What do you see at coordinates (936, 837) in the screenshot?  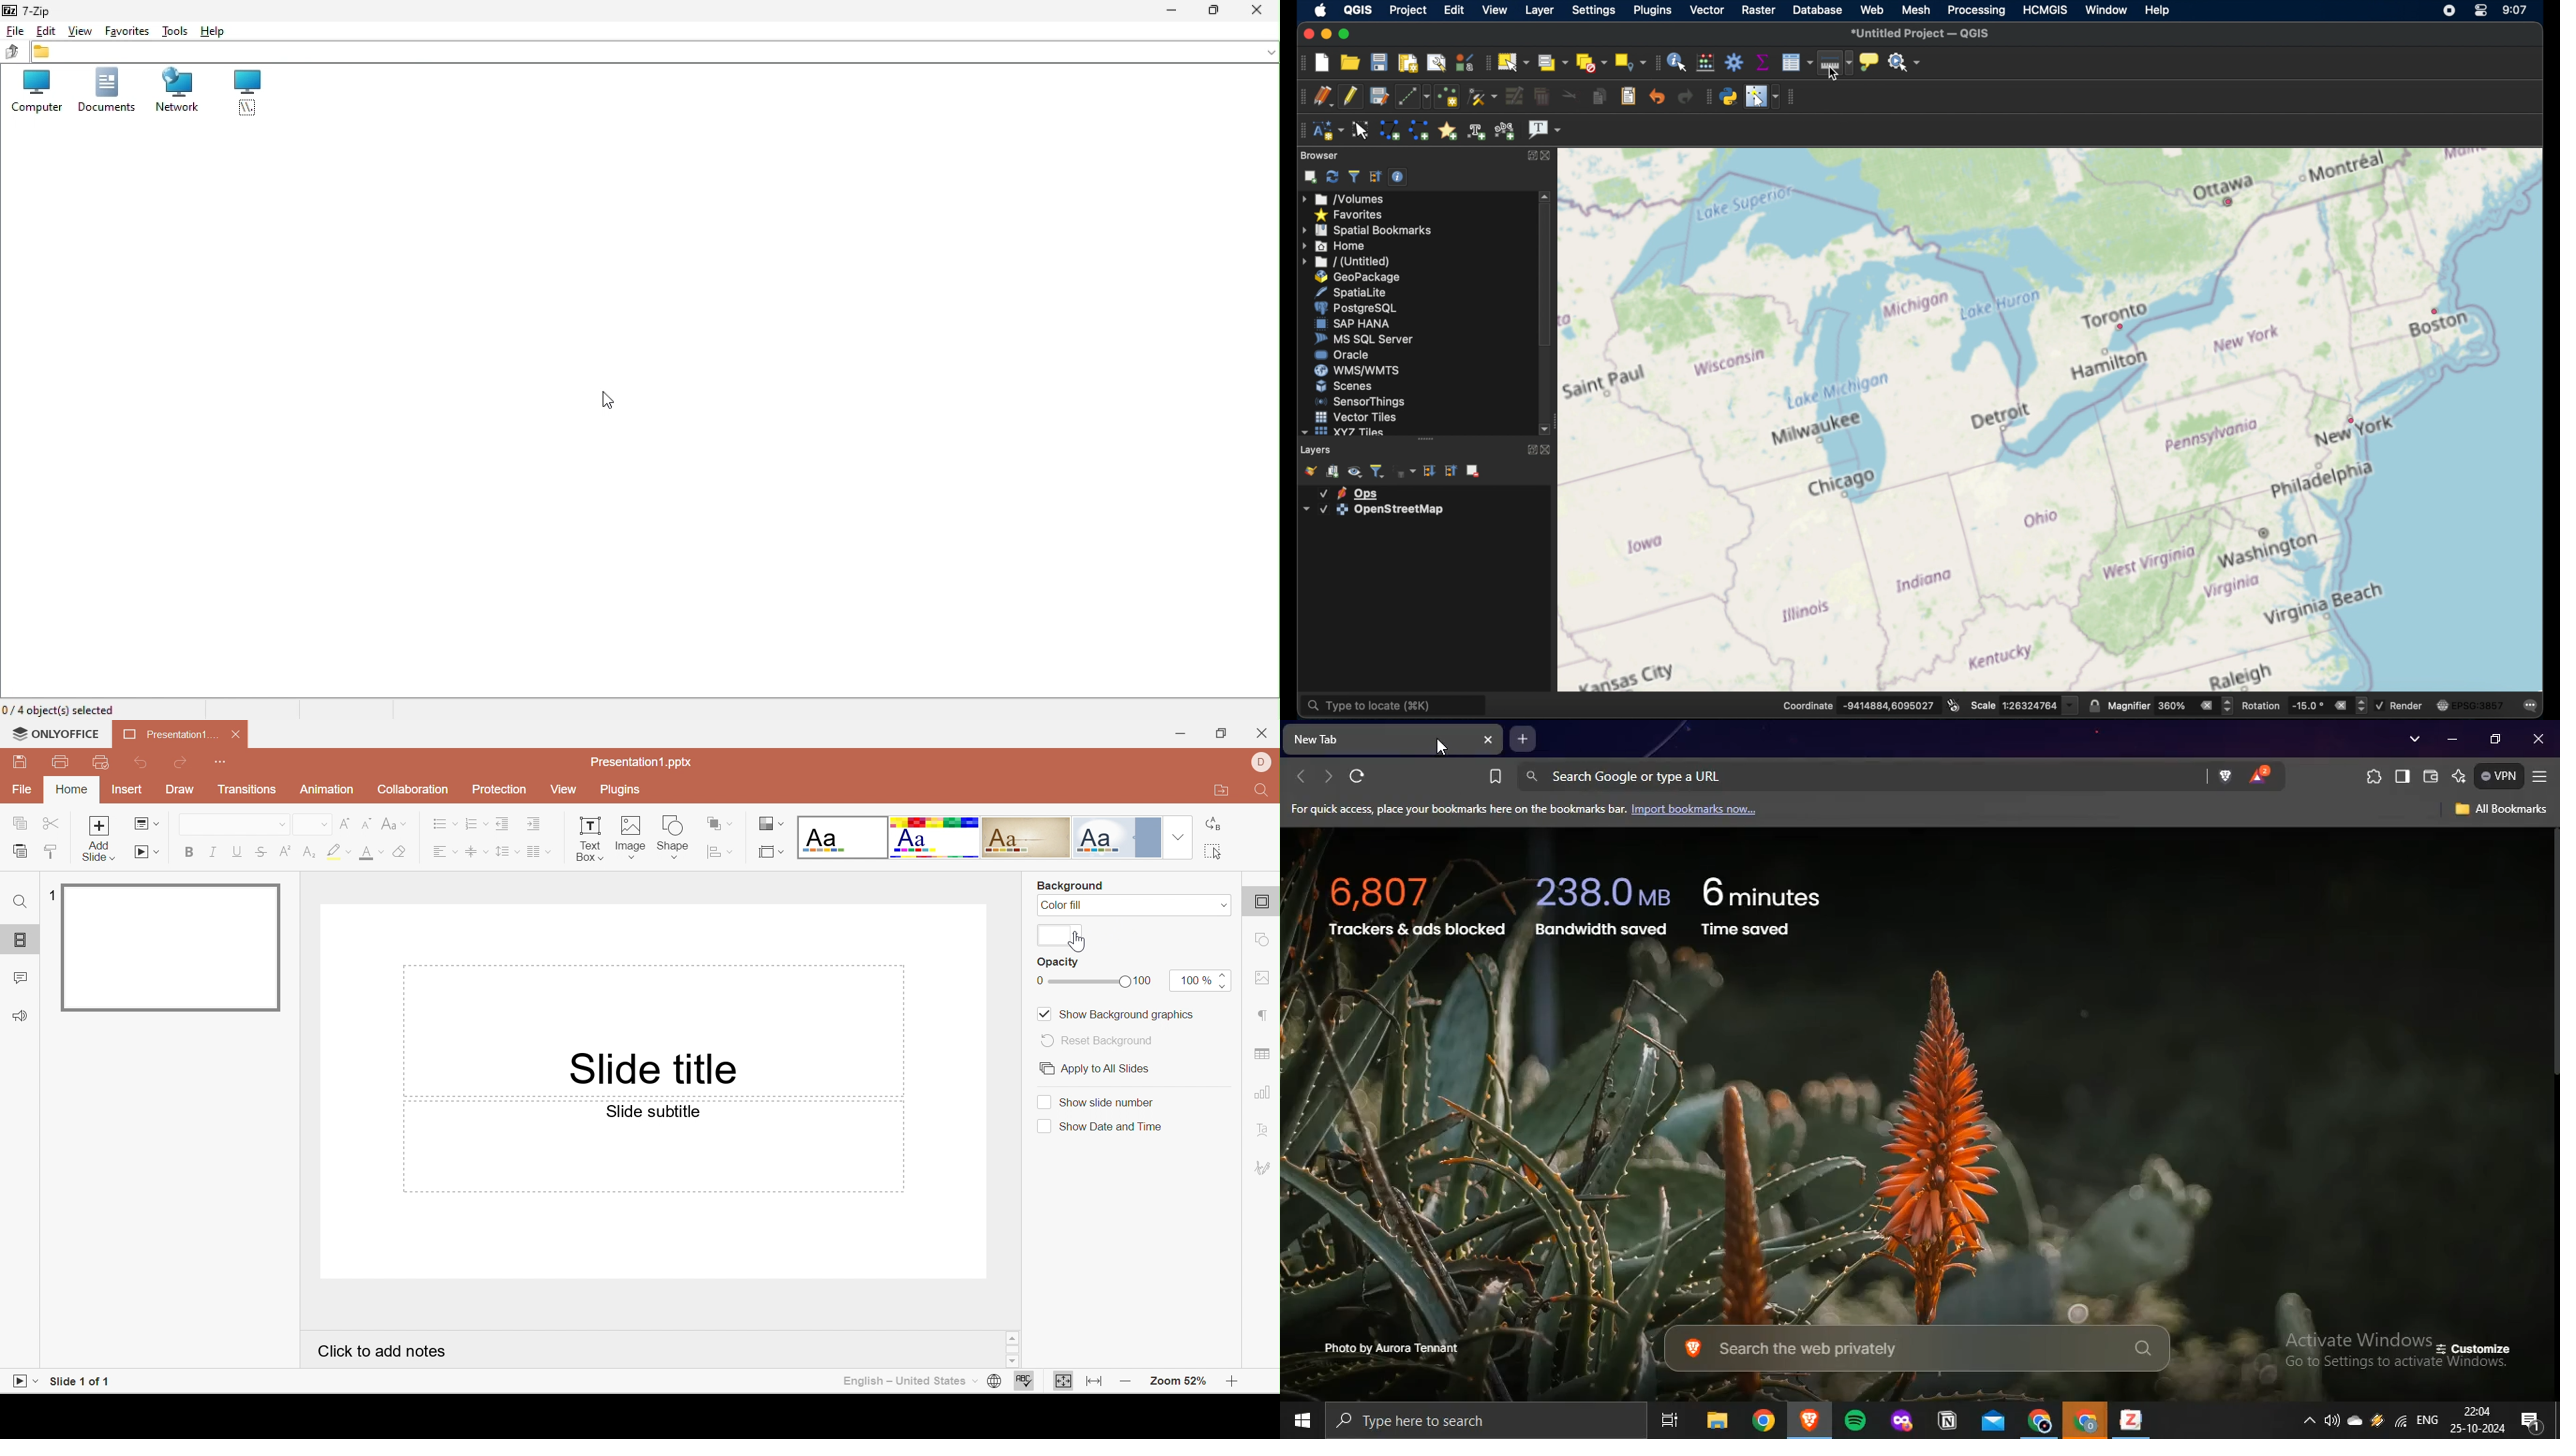 I see `Basic` at bounding box center [936, 837].